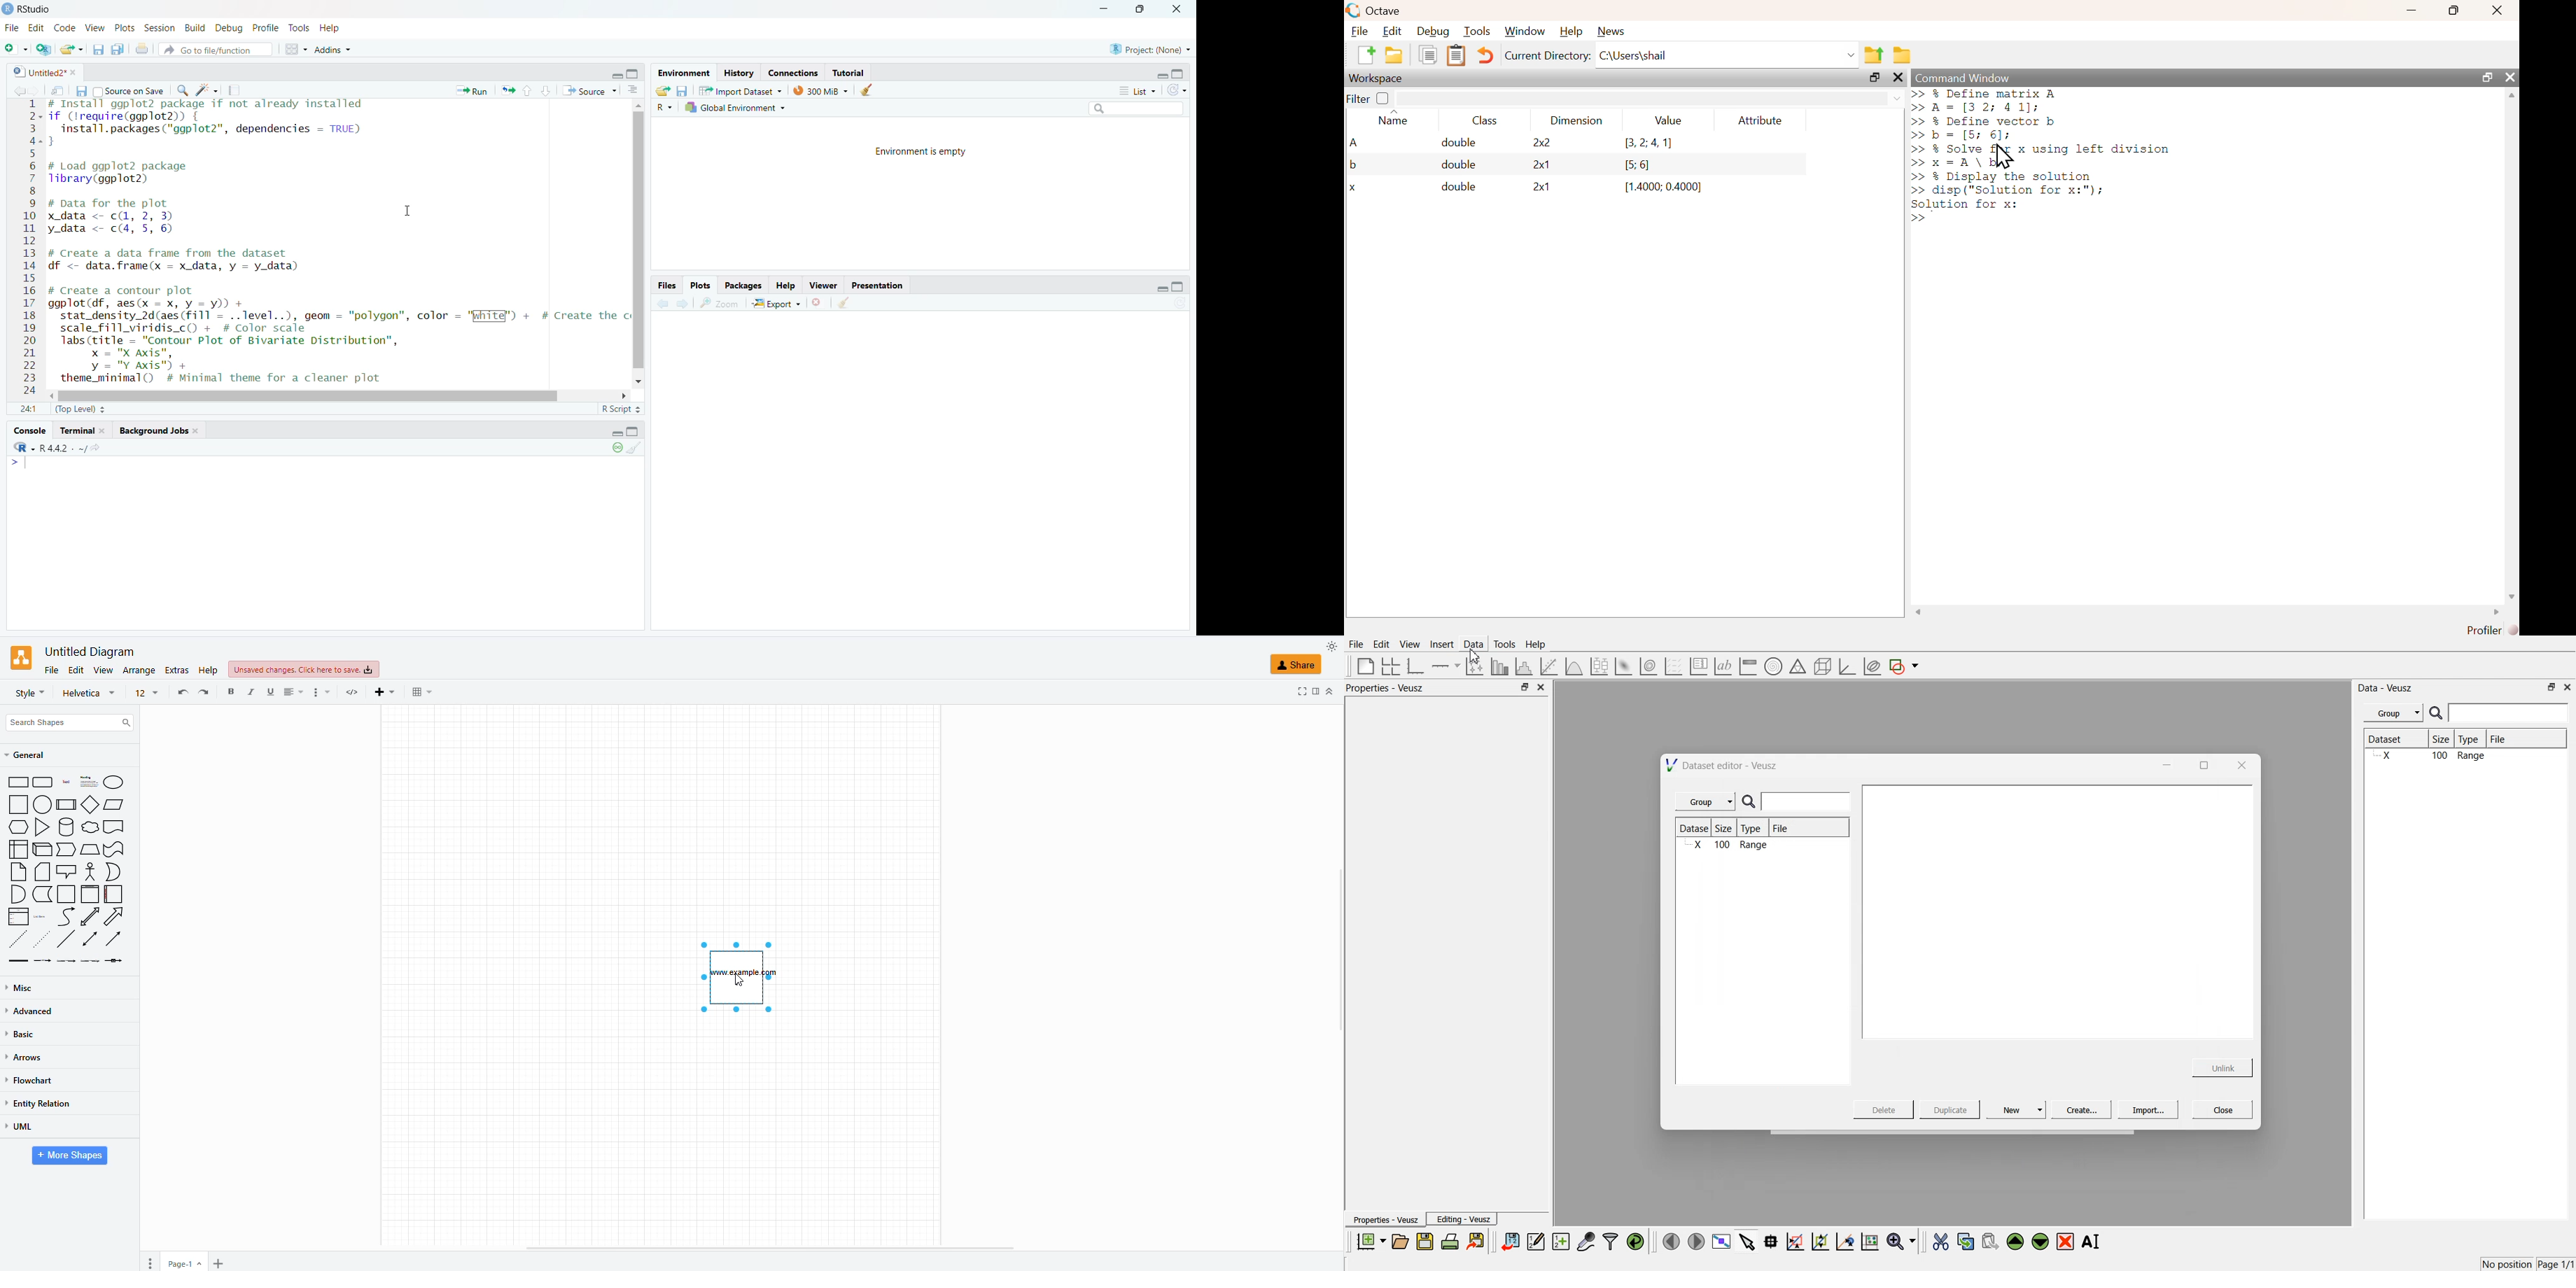  I want to click on go back, so click(659, 303).